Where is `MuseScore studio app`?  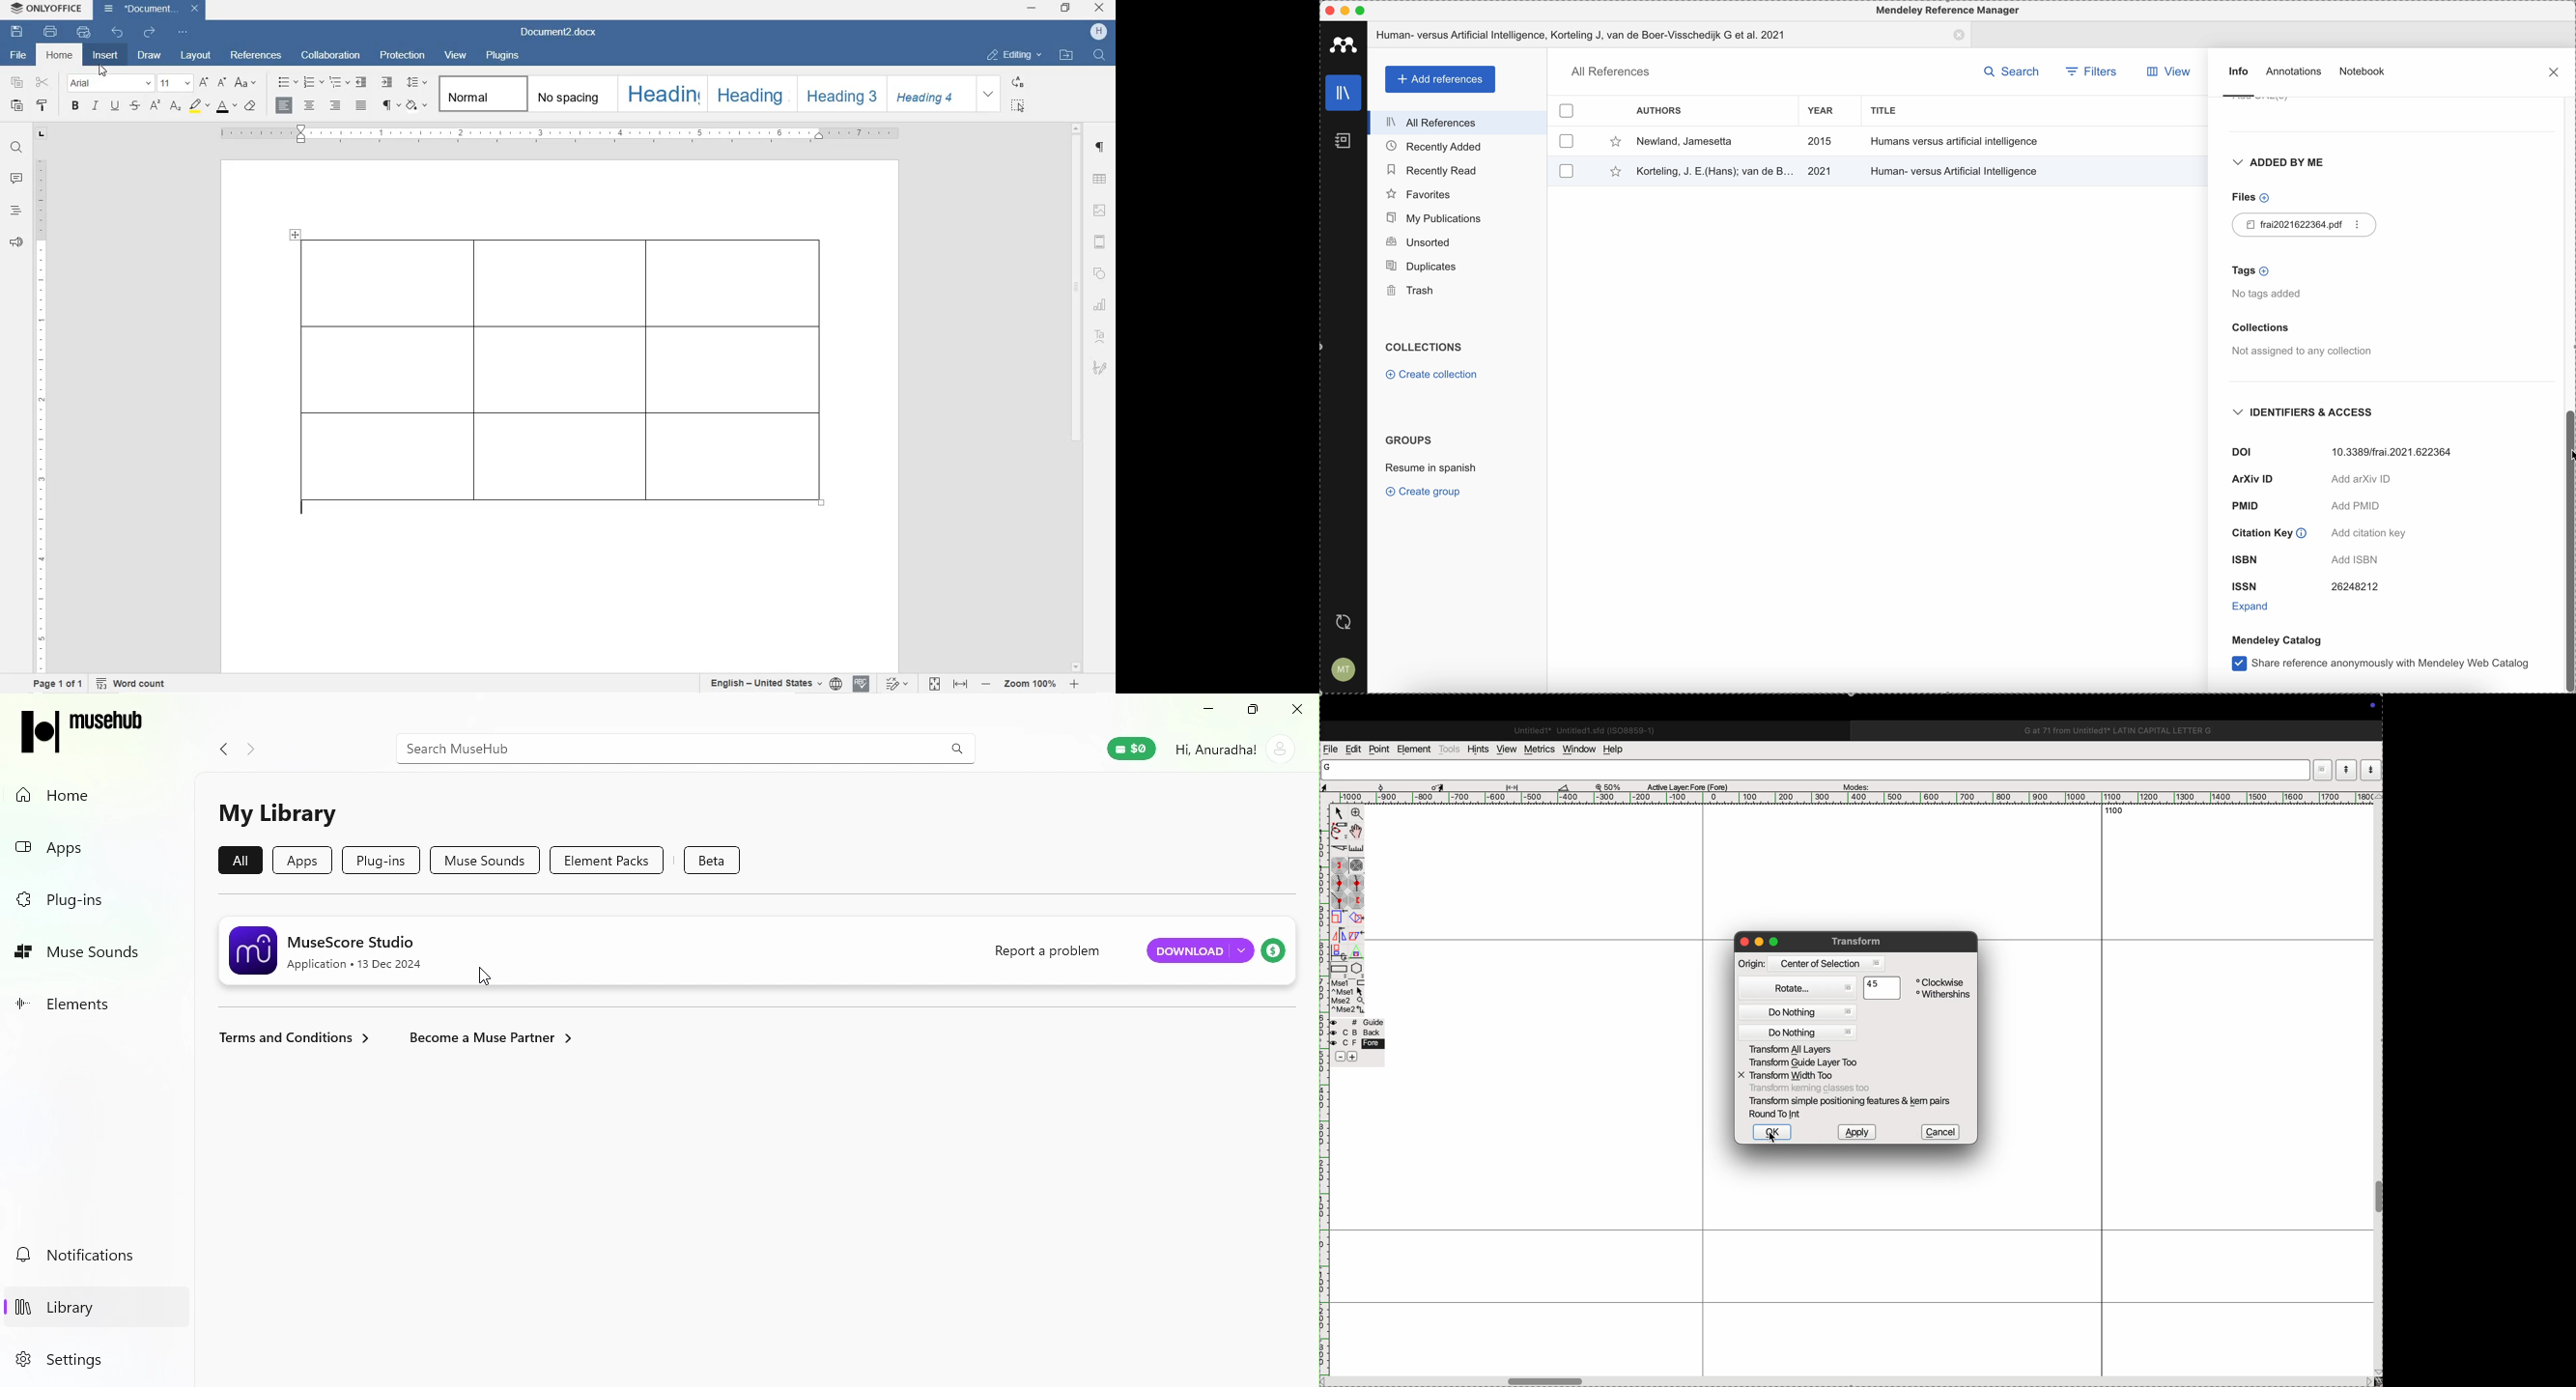 MuseScore studio app is located at coordinates (596, 948).